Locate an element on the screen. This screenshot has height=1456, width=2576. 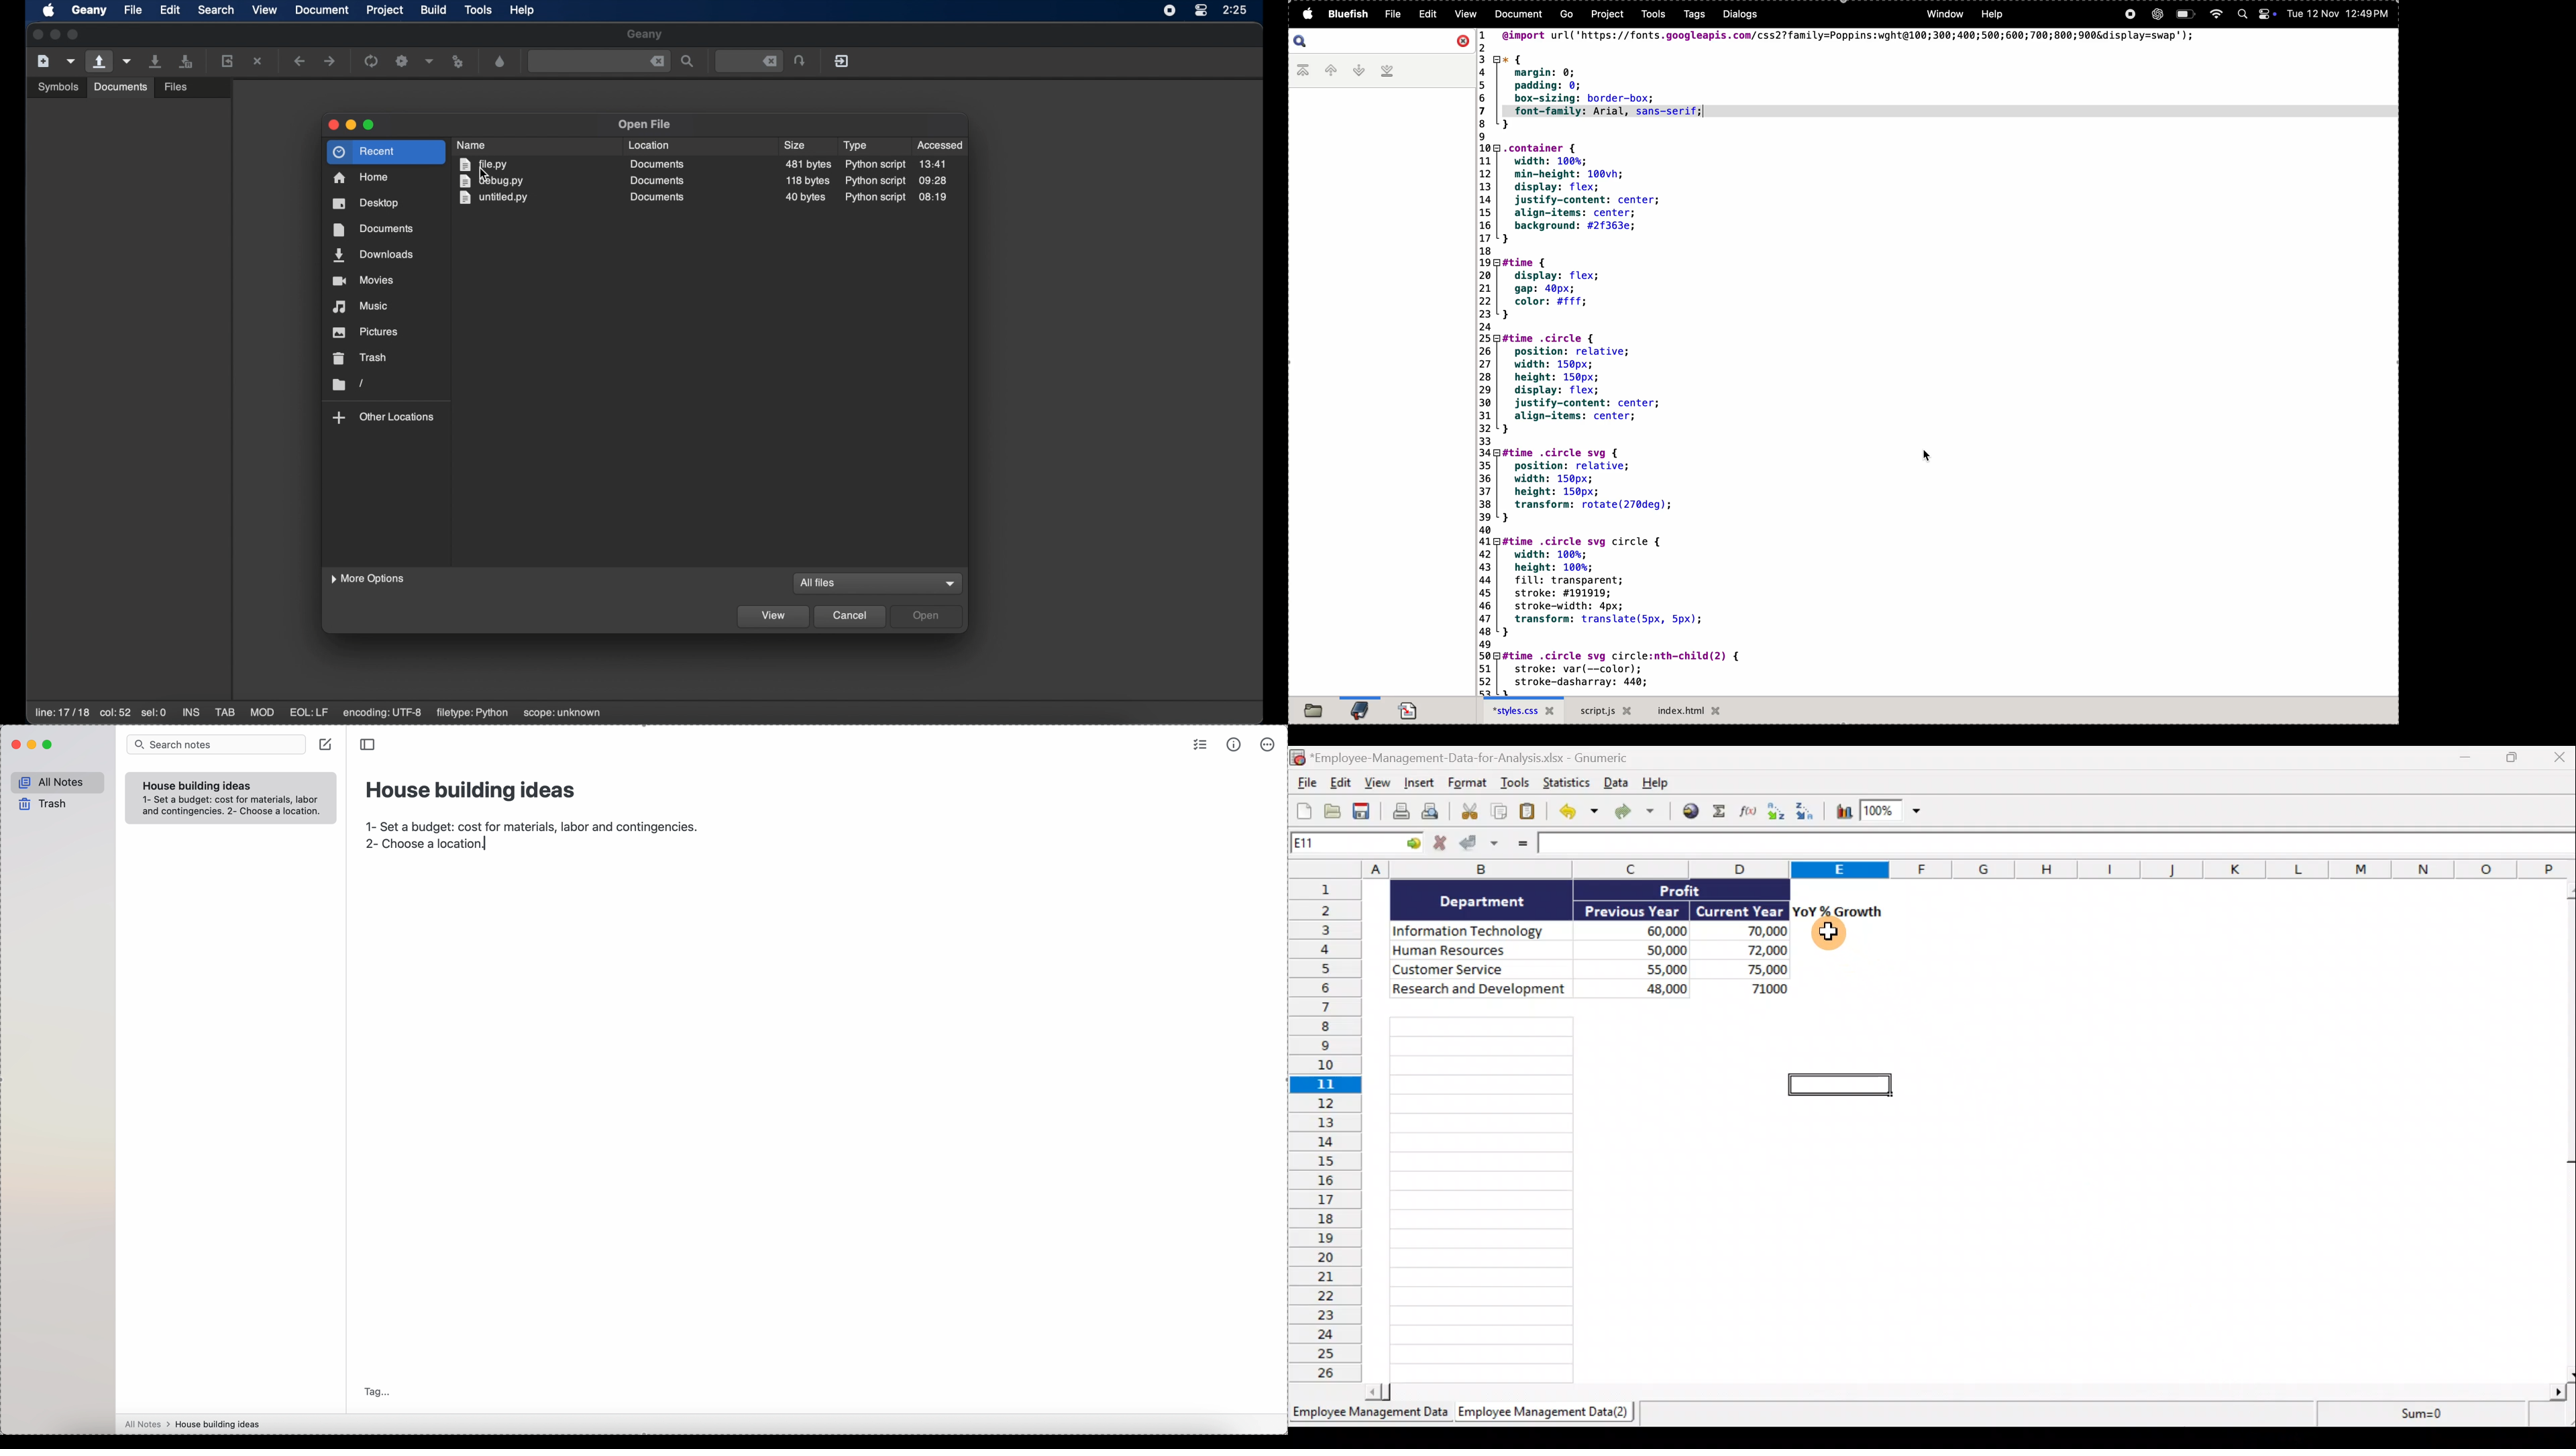
File is located at coordinates (1305, 781).